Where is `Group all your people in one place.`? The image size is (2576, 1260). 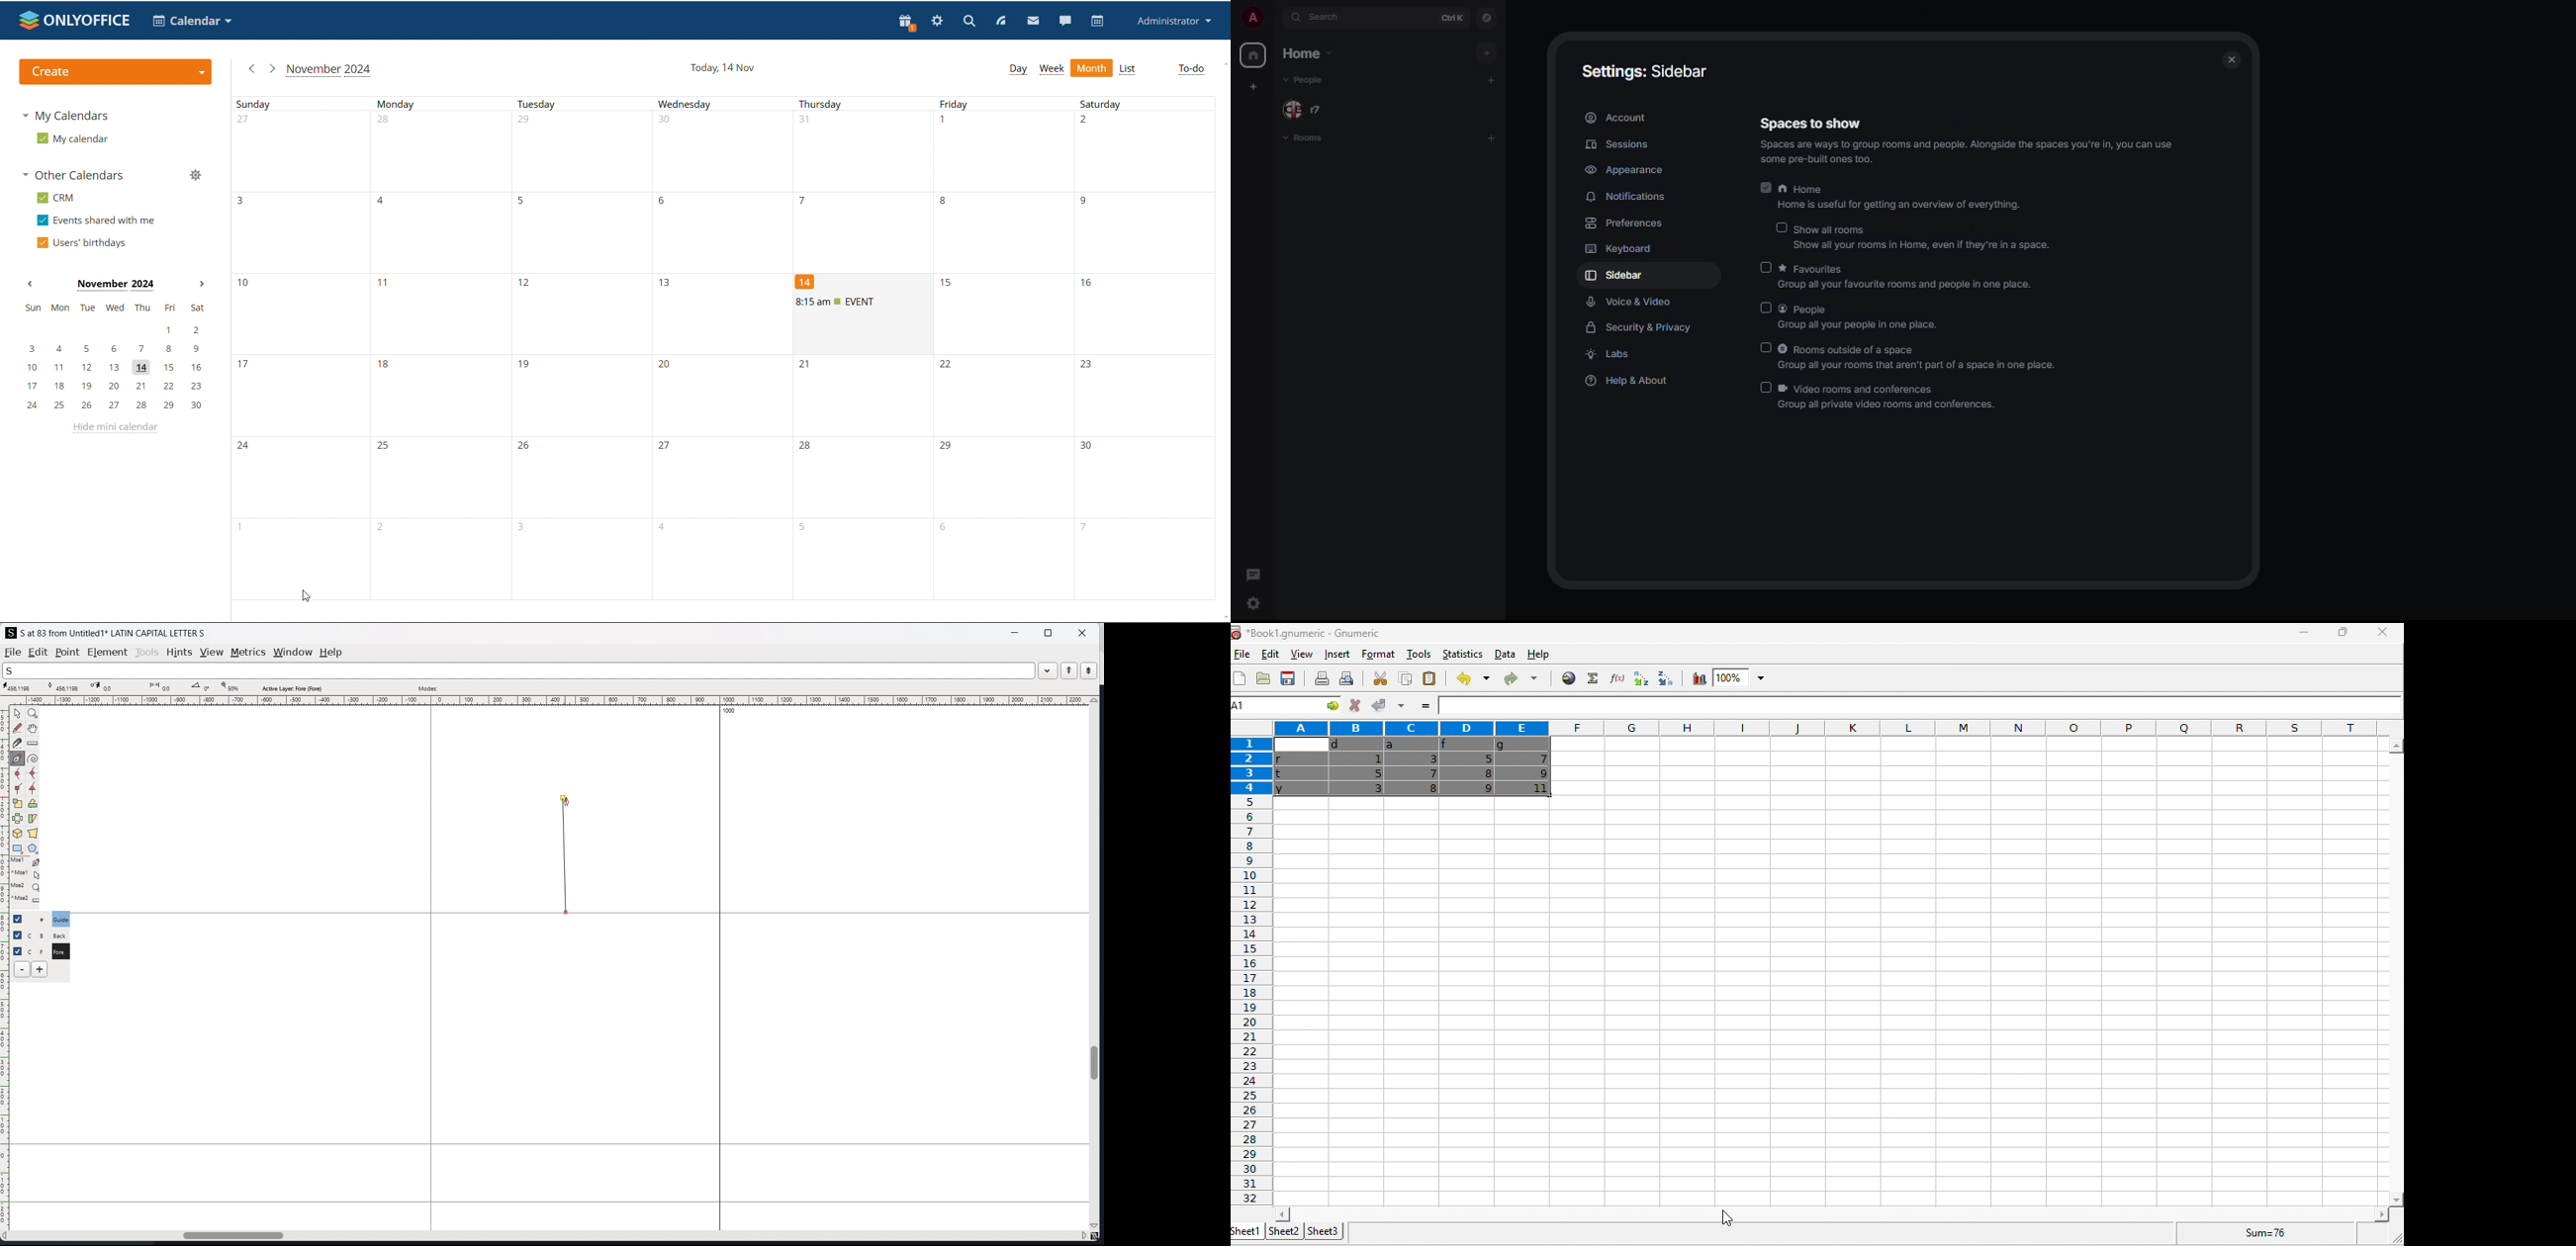
Group all your people in one place. is located at coordinates (1872, 327).